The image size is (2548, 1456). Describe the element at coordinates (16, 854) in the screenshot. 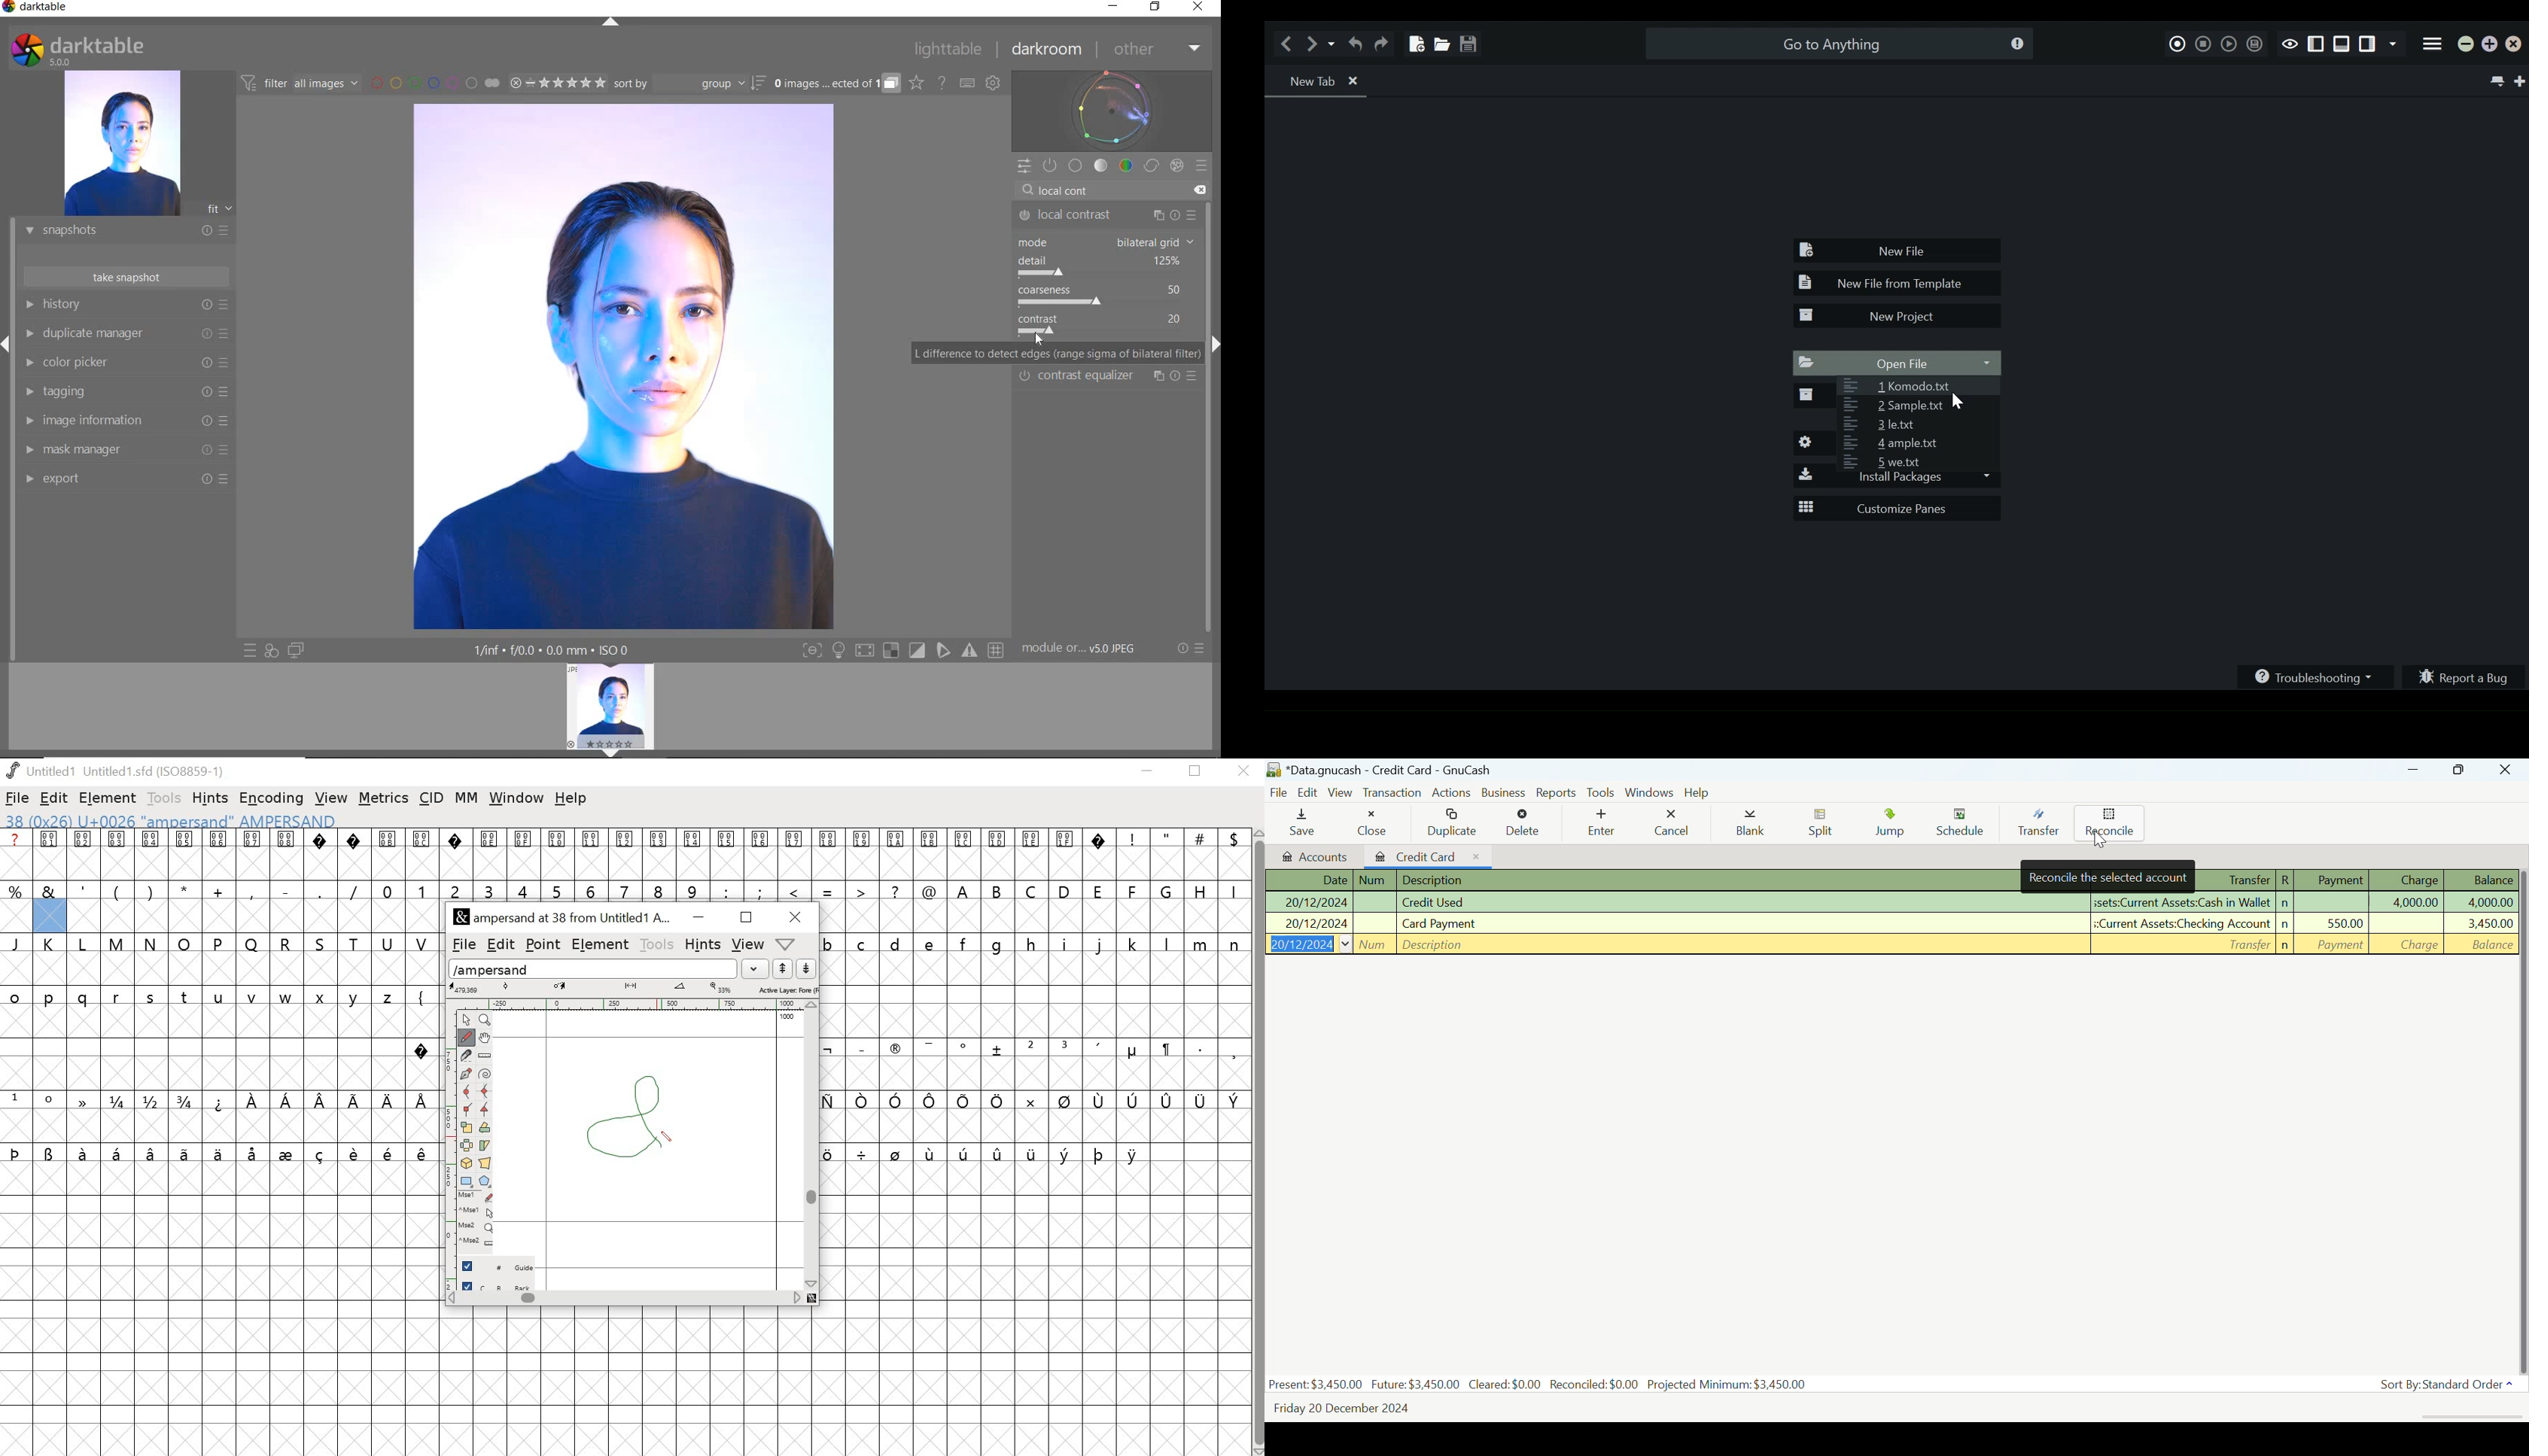

I see `a` at that location.